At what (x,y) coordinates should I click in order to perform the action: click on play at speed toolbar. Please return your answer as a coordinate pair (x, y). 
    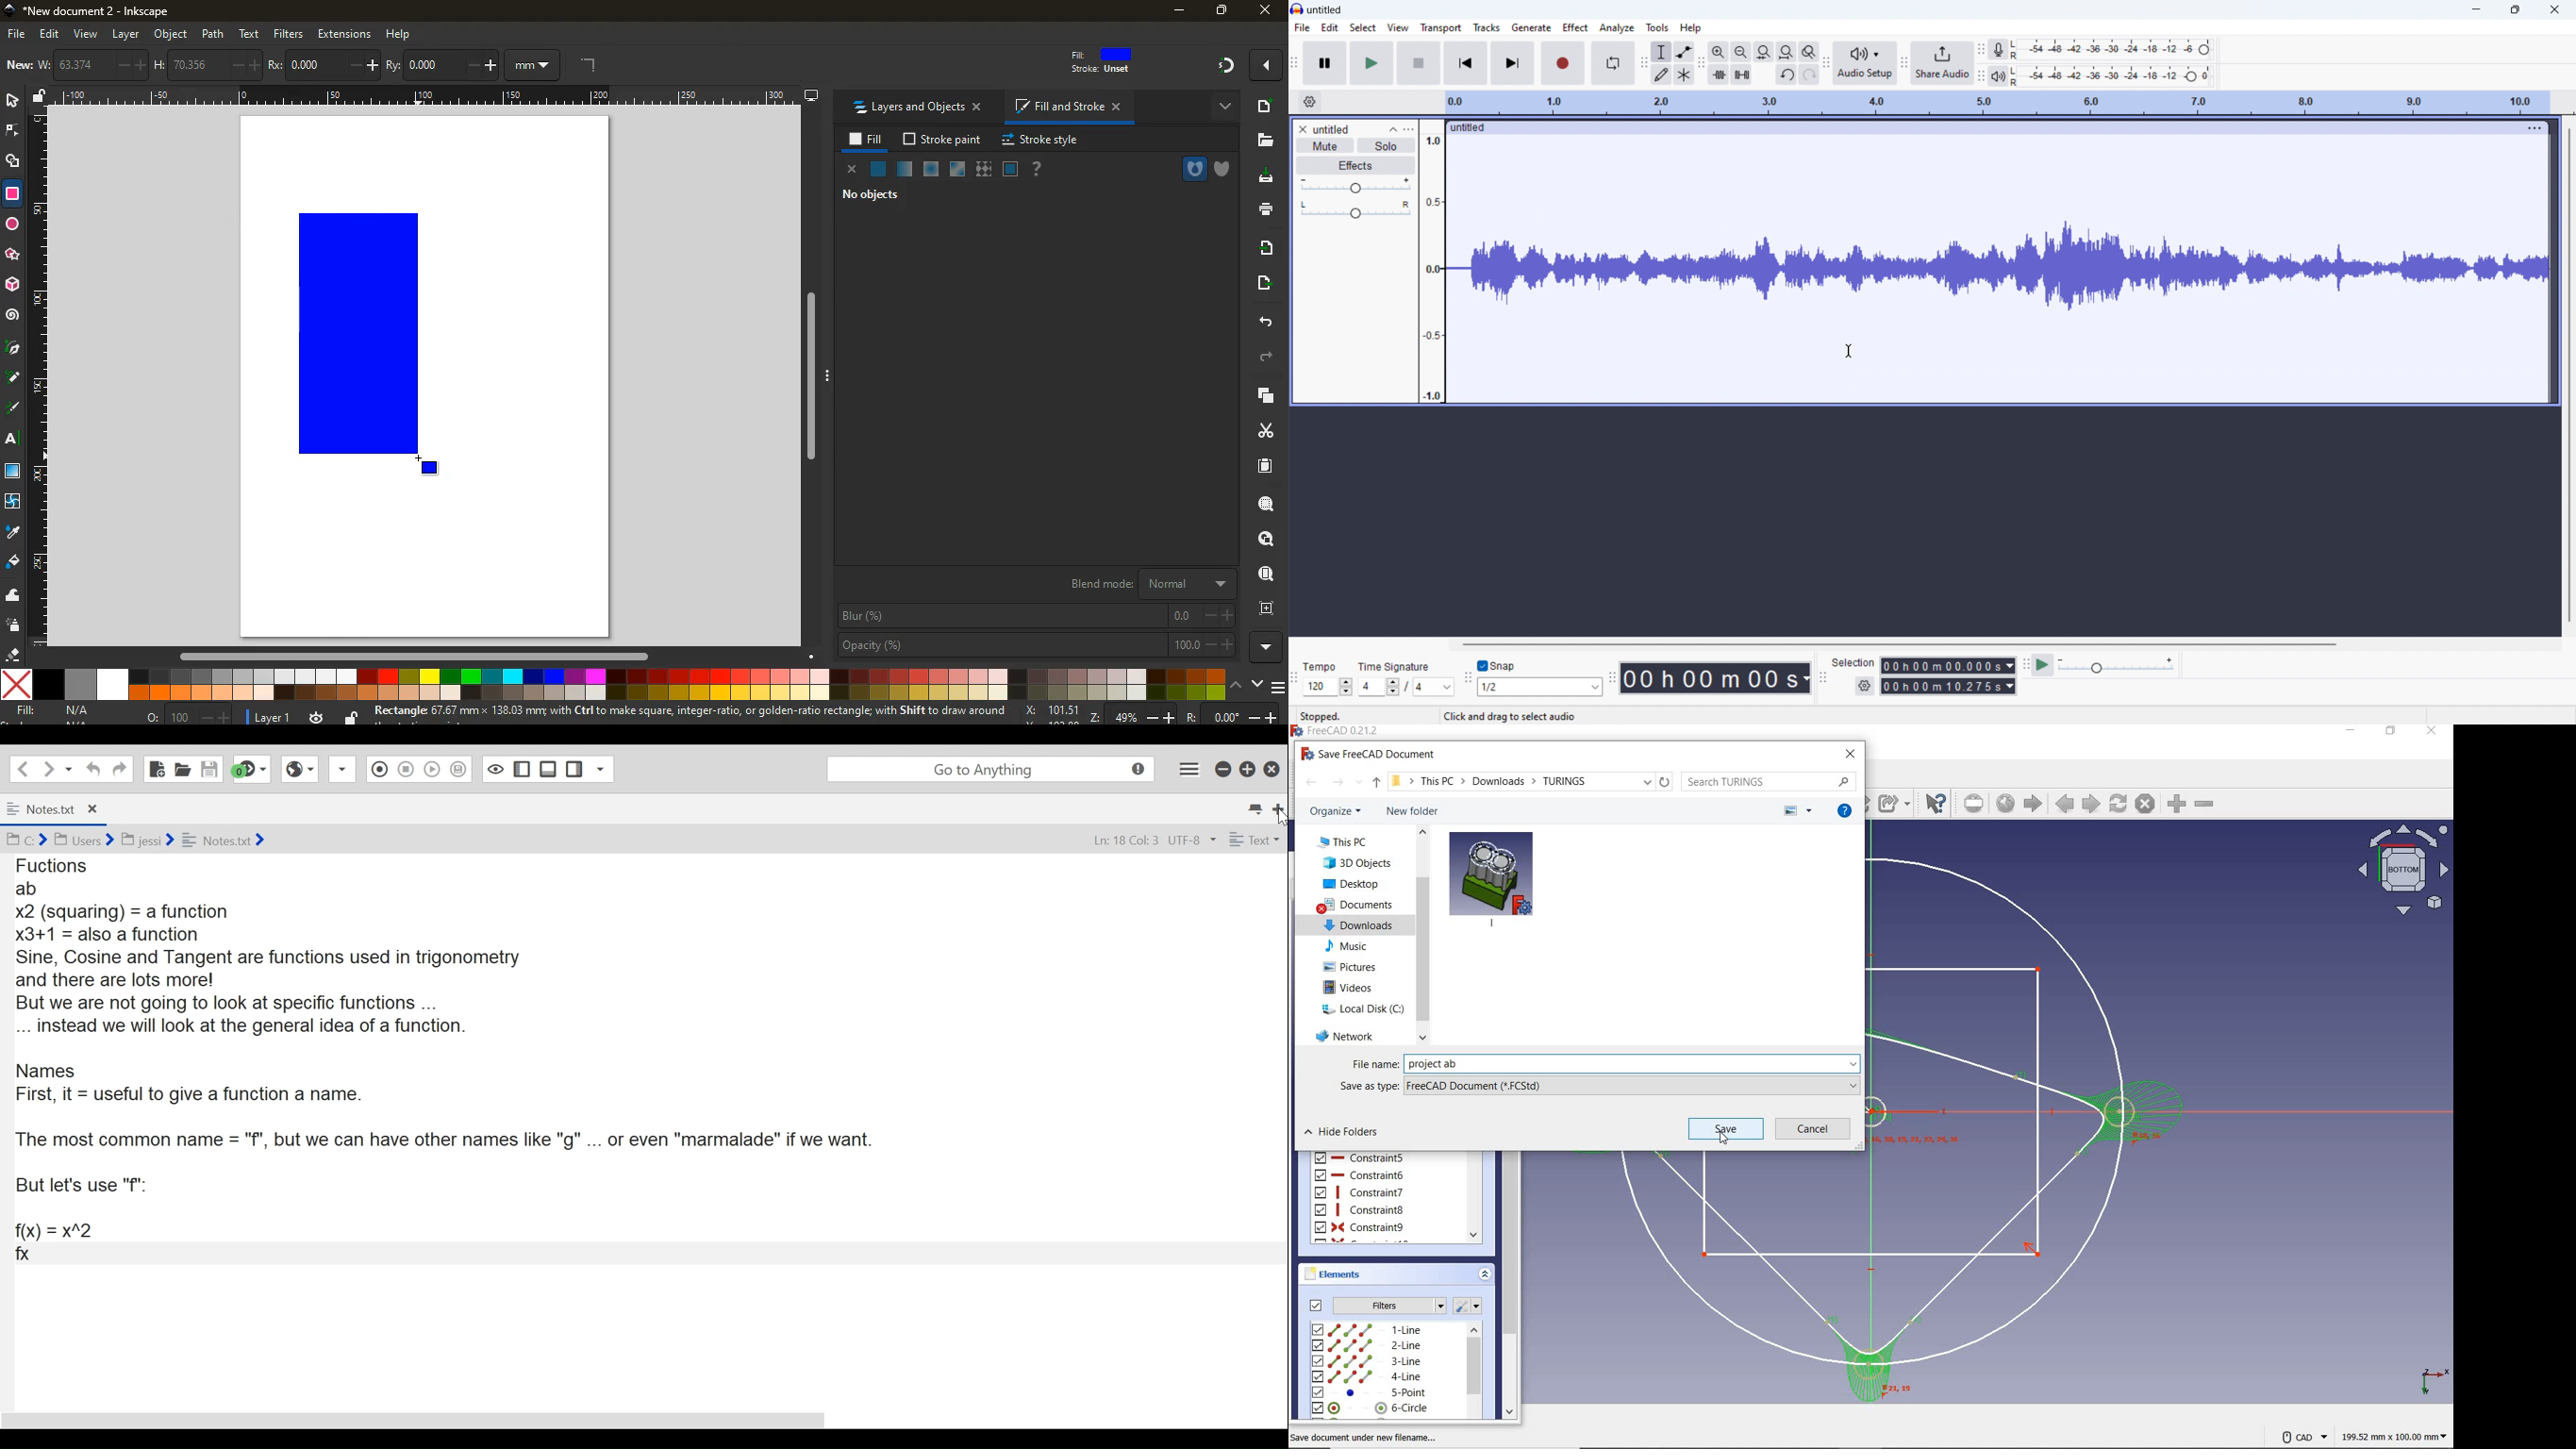
    Looking at the image, I should click on (2026, 664).